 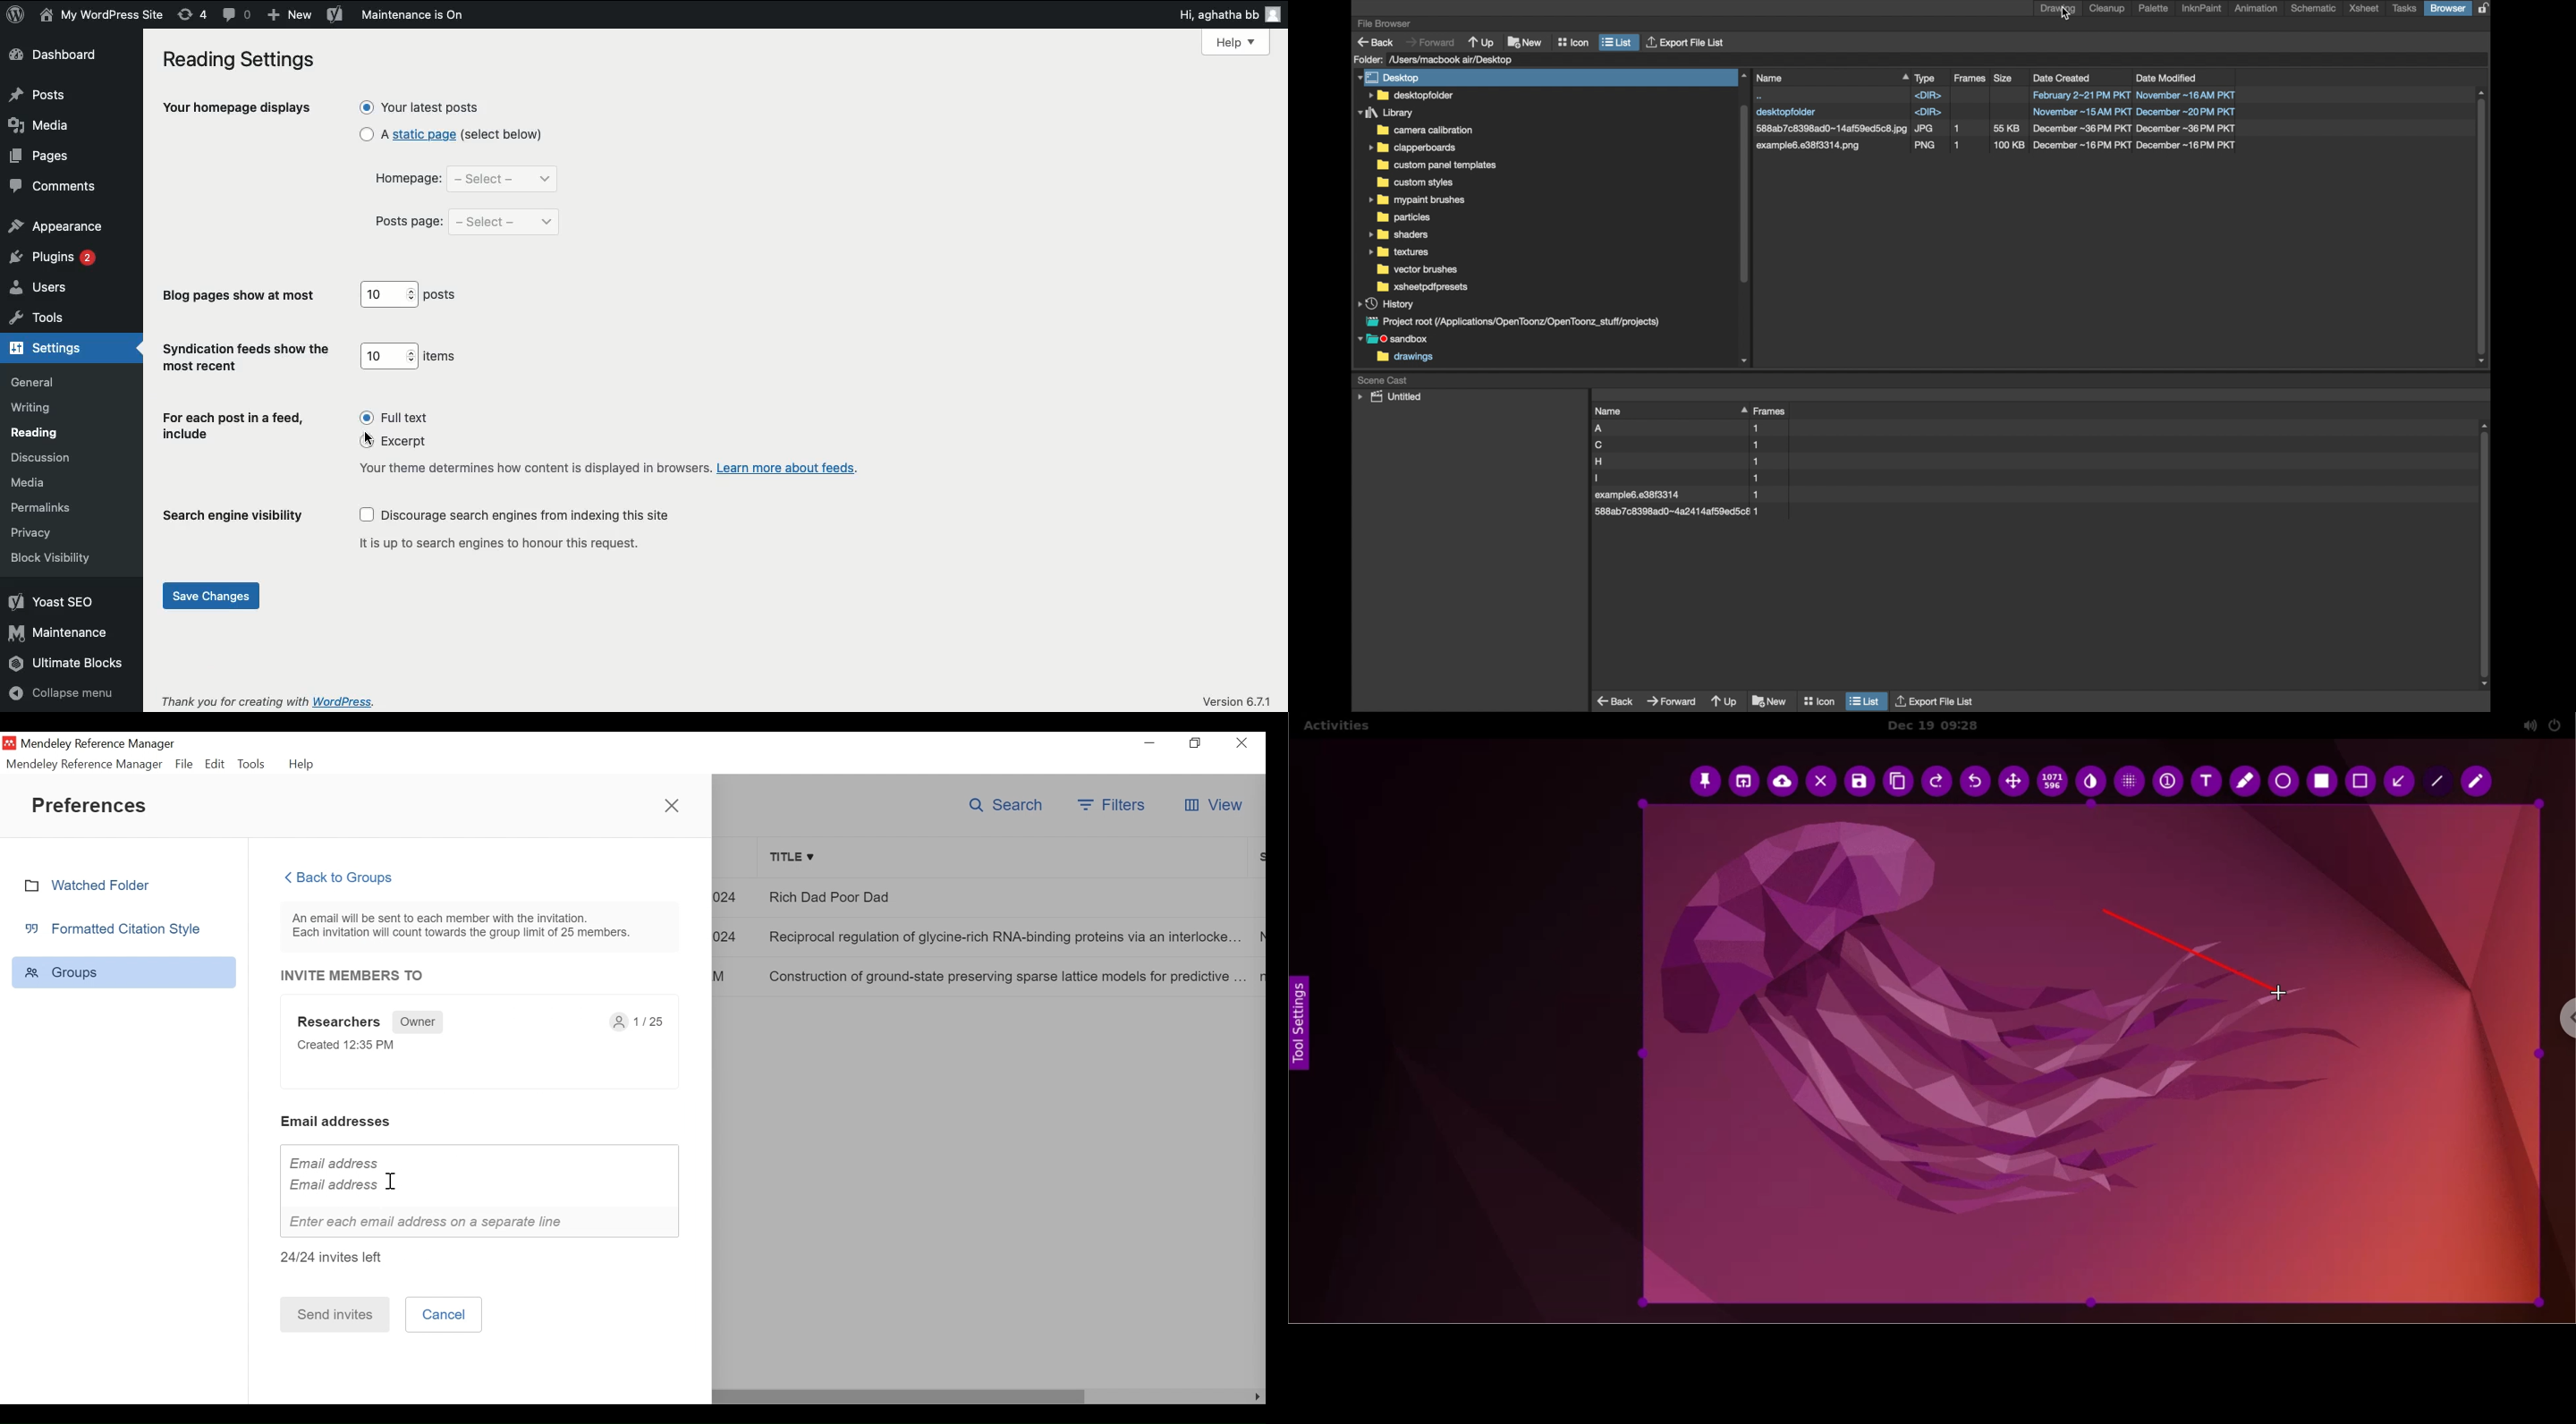 I want to click on up, so click(x=1482, y=42).